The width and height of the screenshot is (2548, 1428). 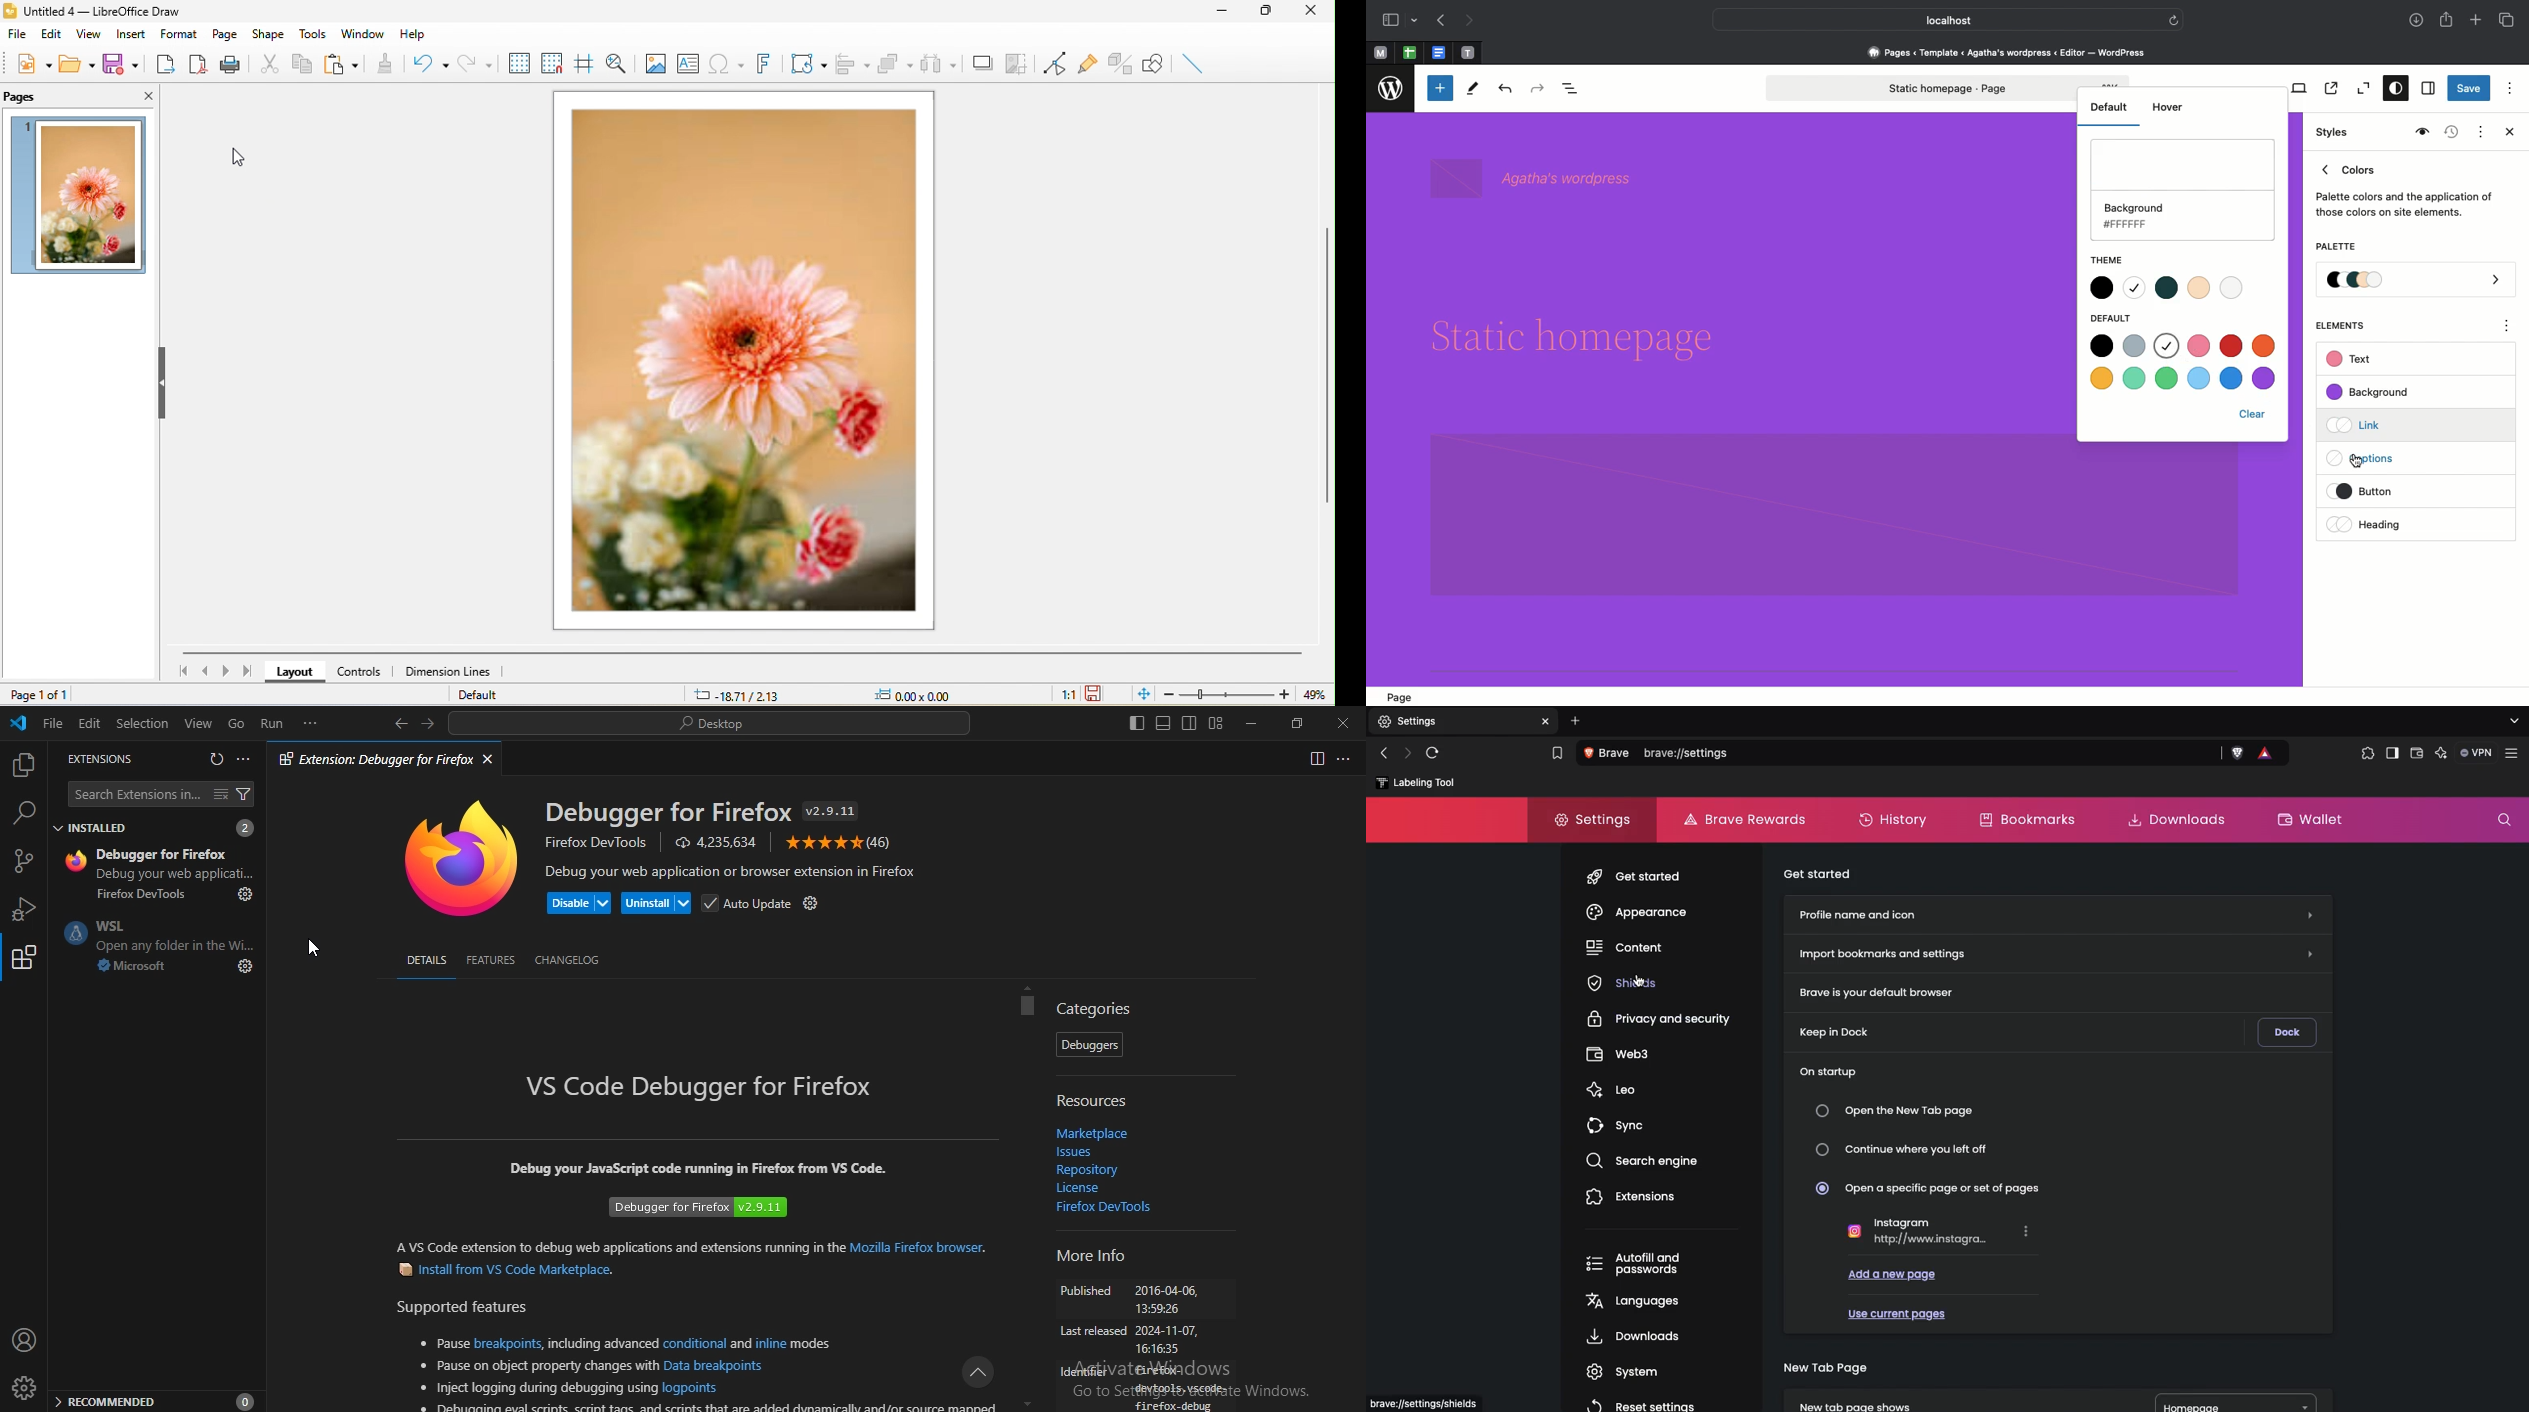 I want to click on cut, so click(x=268, y=62).